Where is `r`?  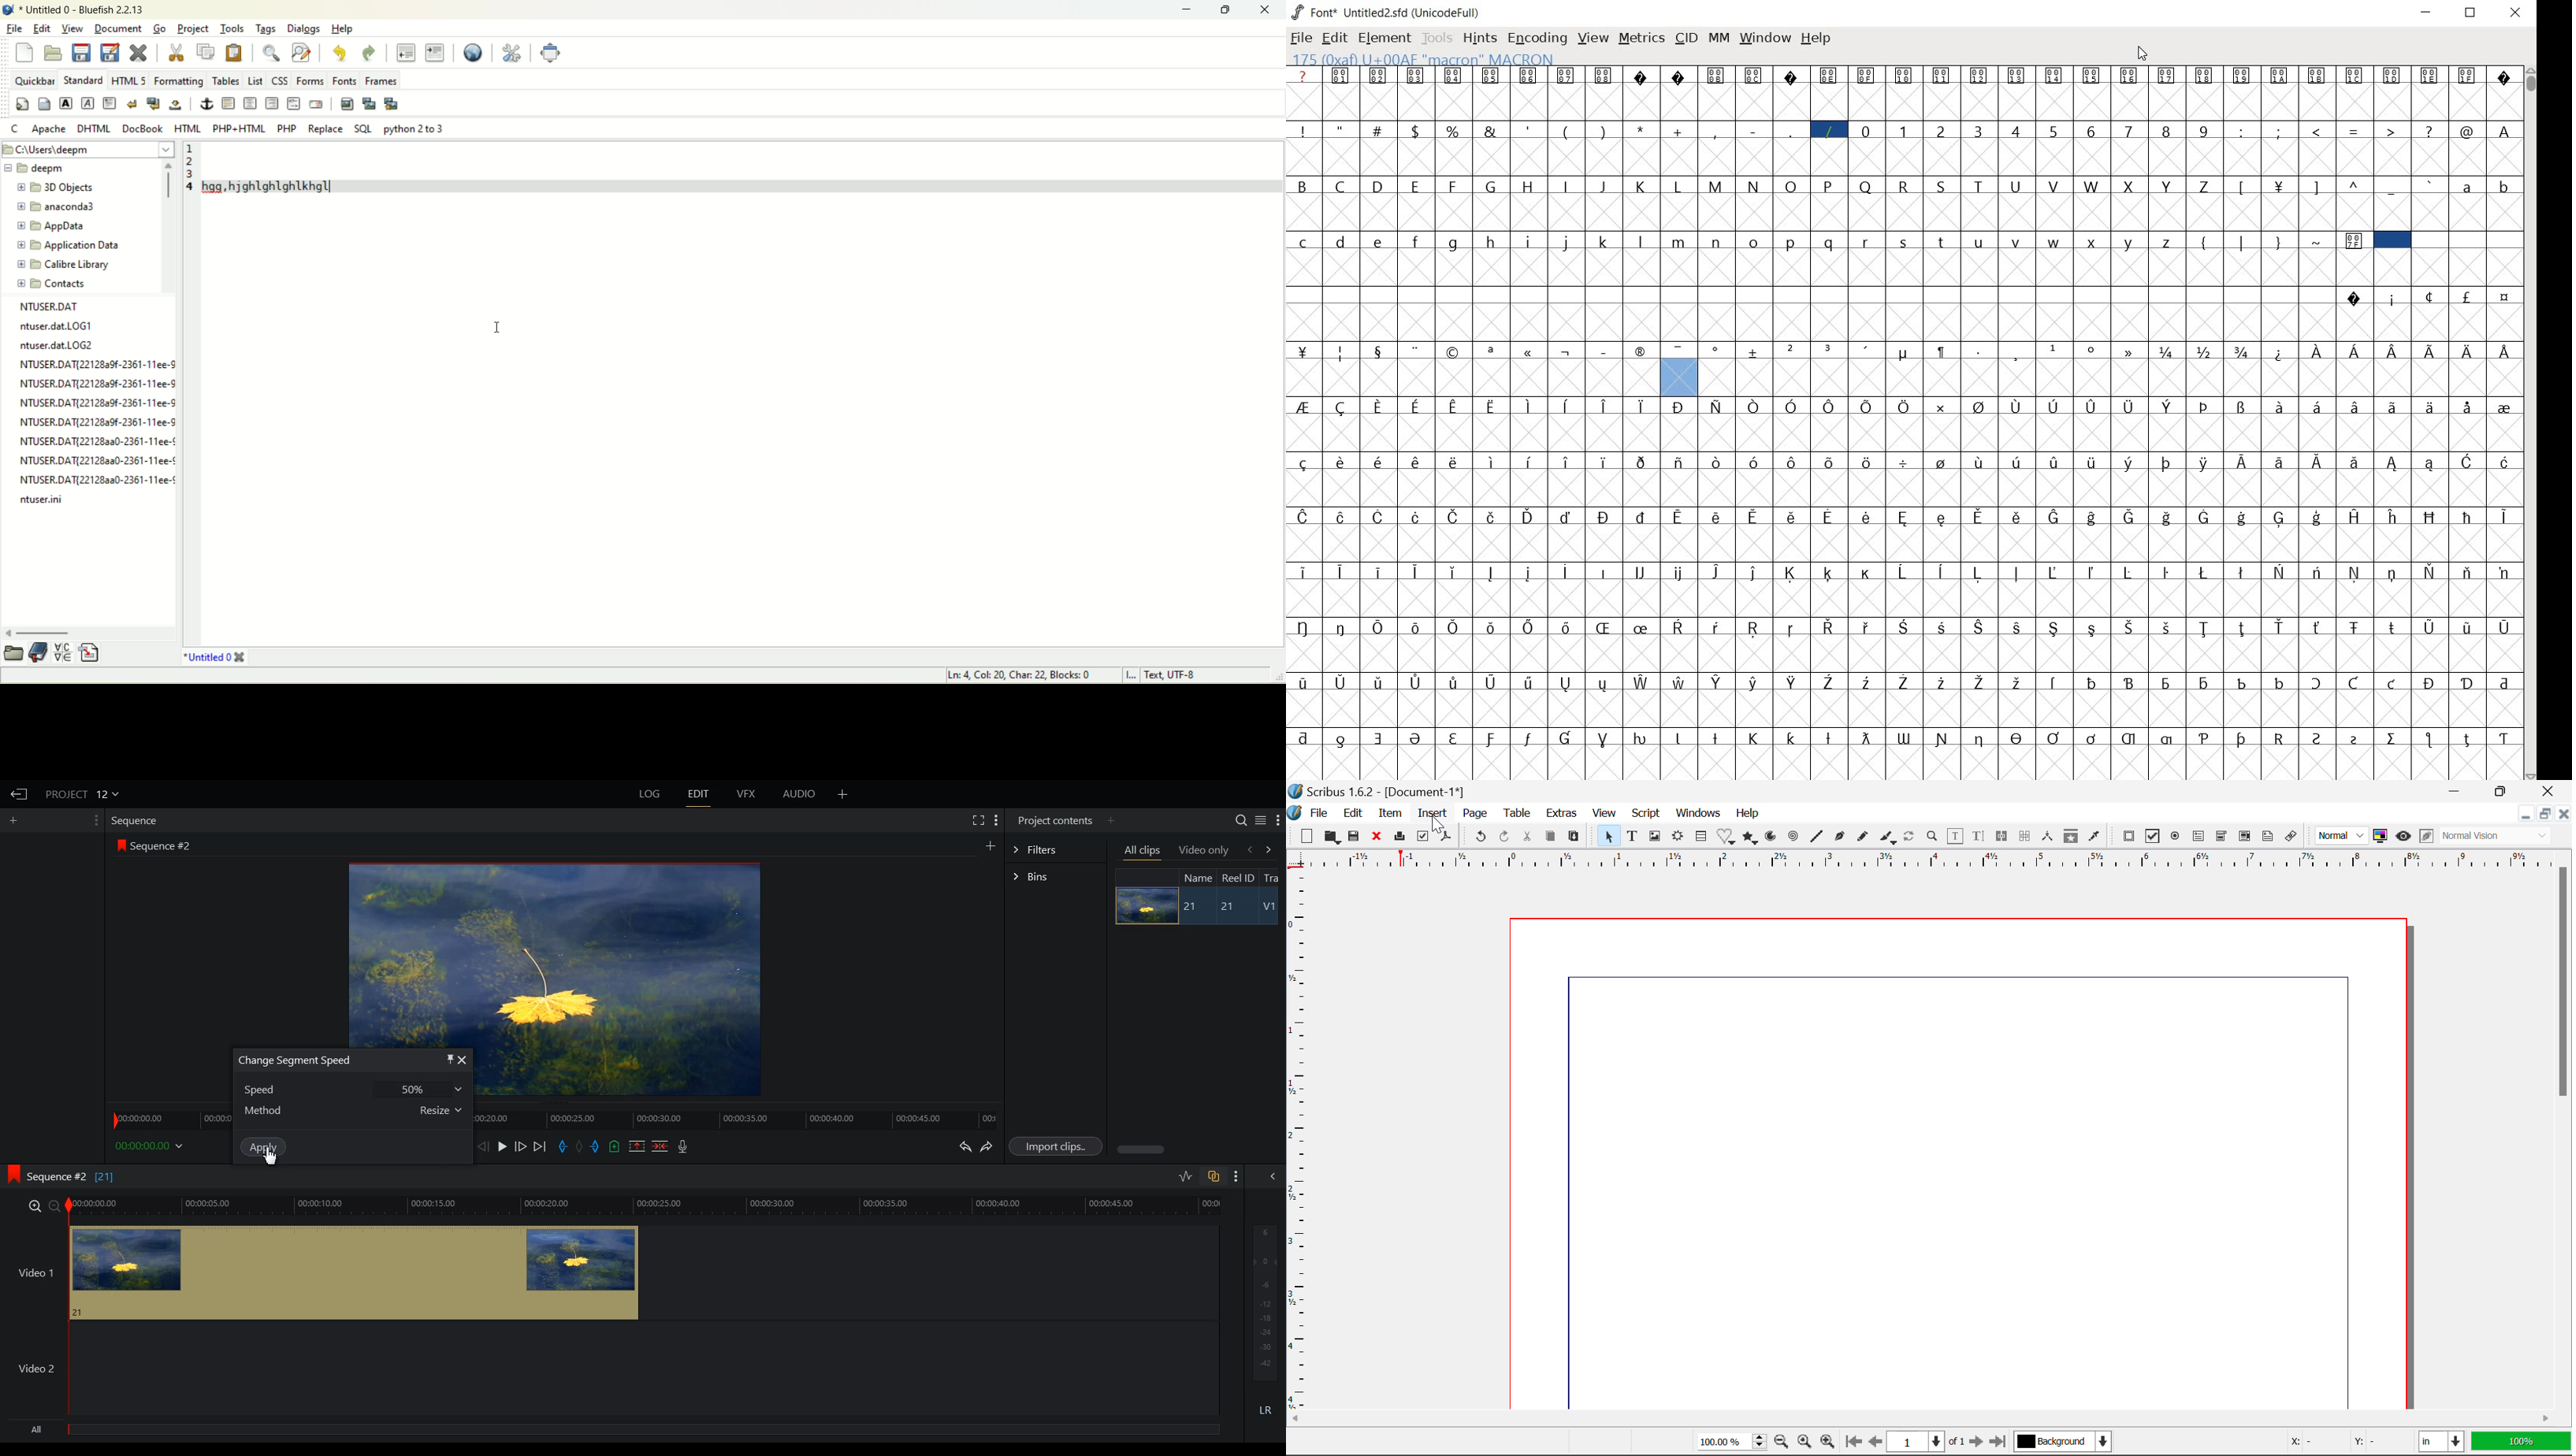
r is located at coordinates (1867, 240).